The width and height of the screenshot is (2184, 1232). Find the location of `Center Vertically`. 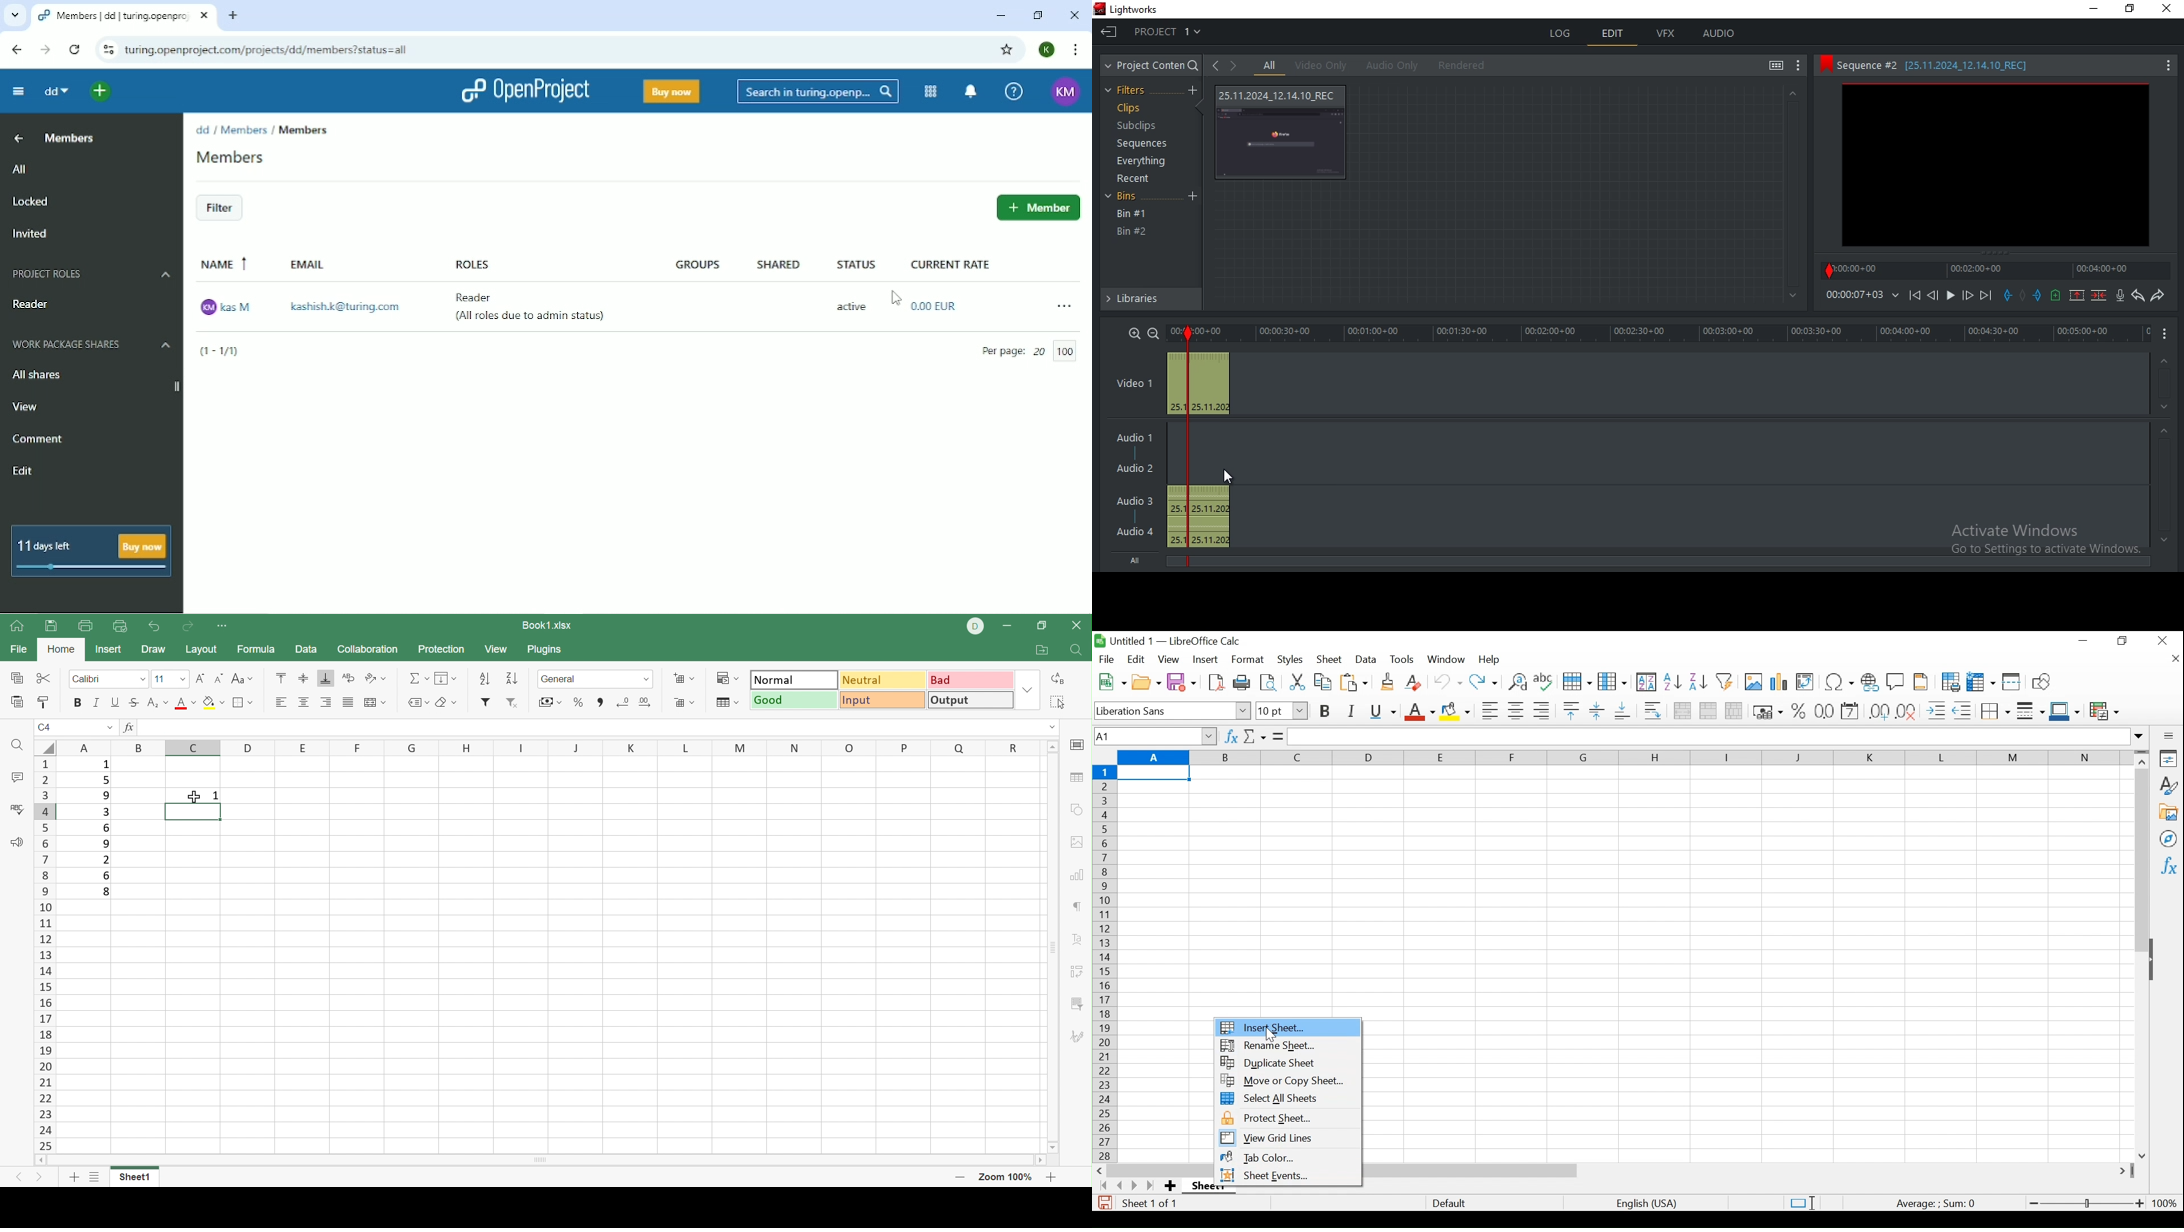

Center Vertically is located at coordinates (1596, 711).